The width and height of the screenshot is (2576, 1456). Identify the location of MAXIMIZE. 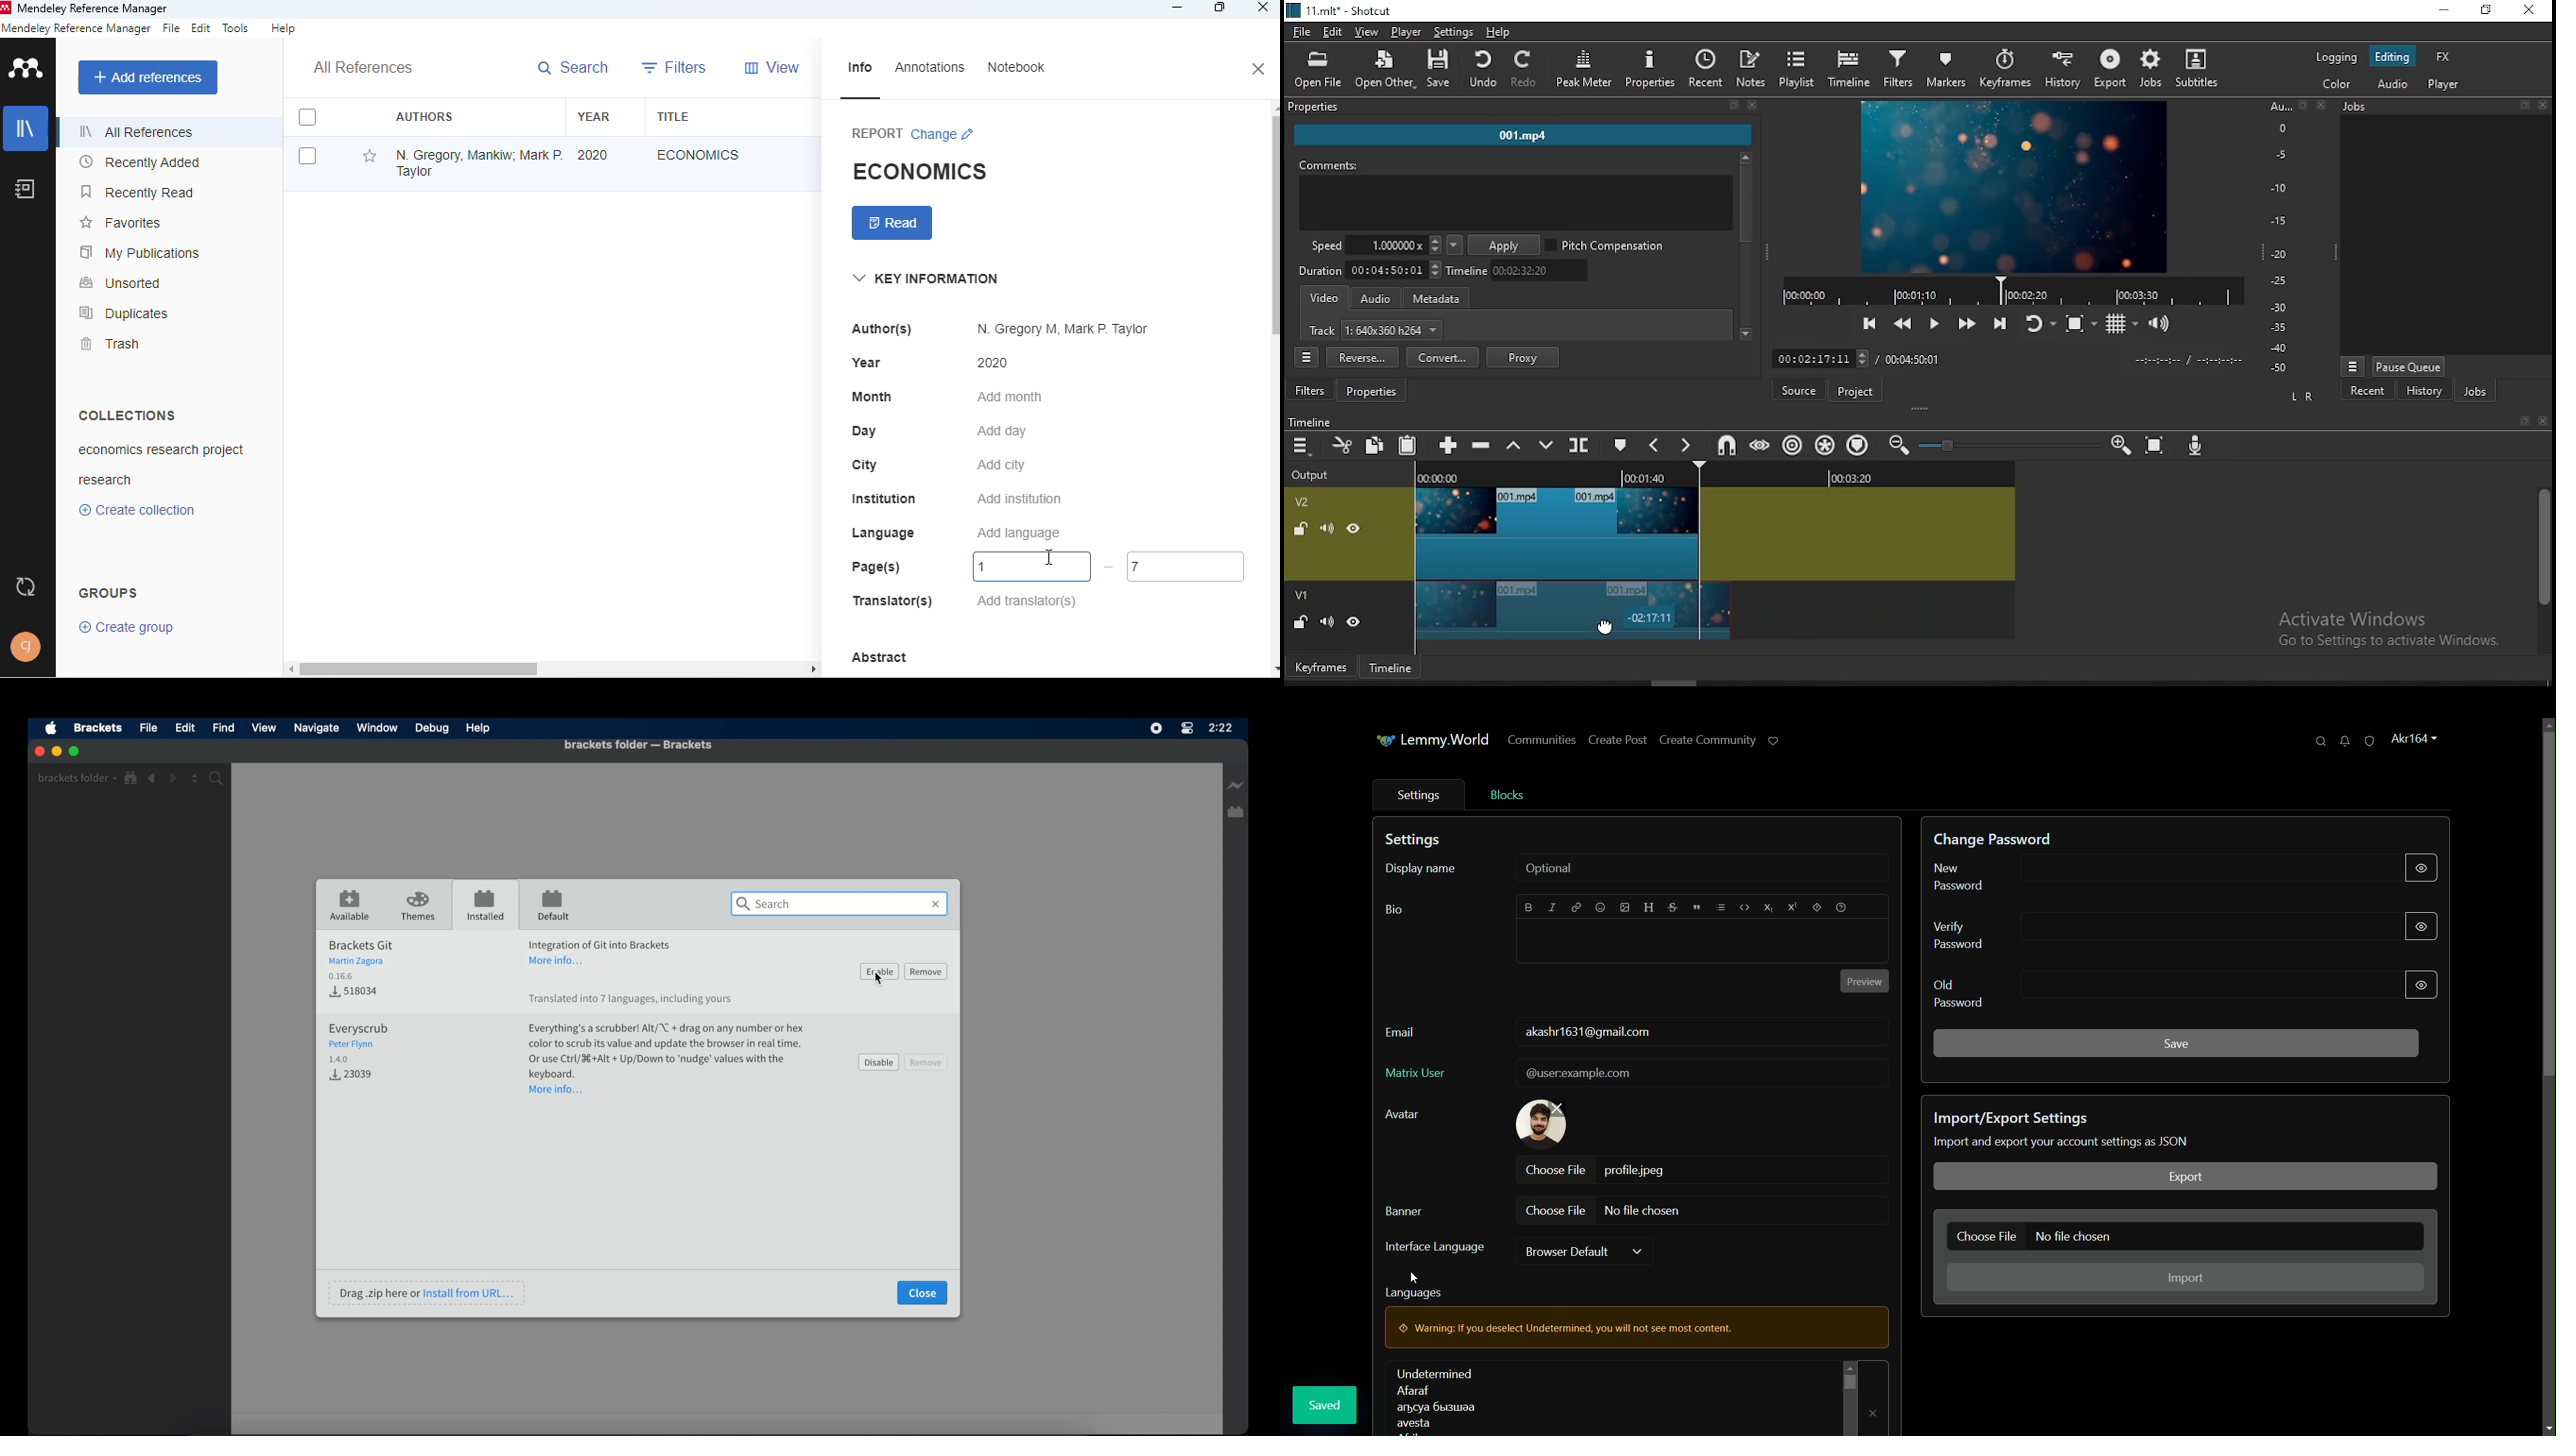
(2522, 420).